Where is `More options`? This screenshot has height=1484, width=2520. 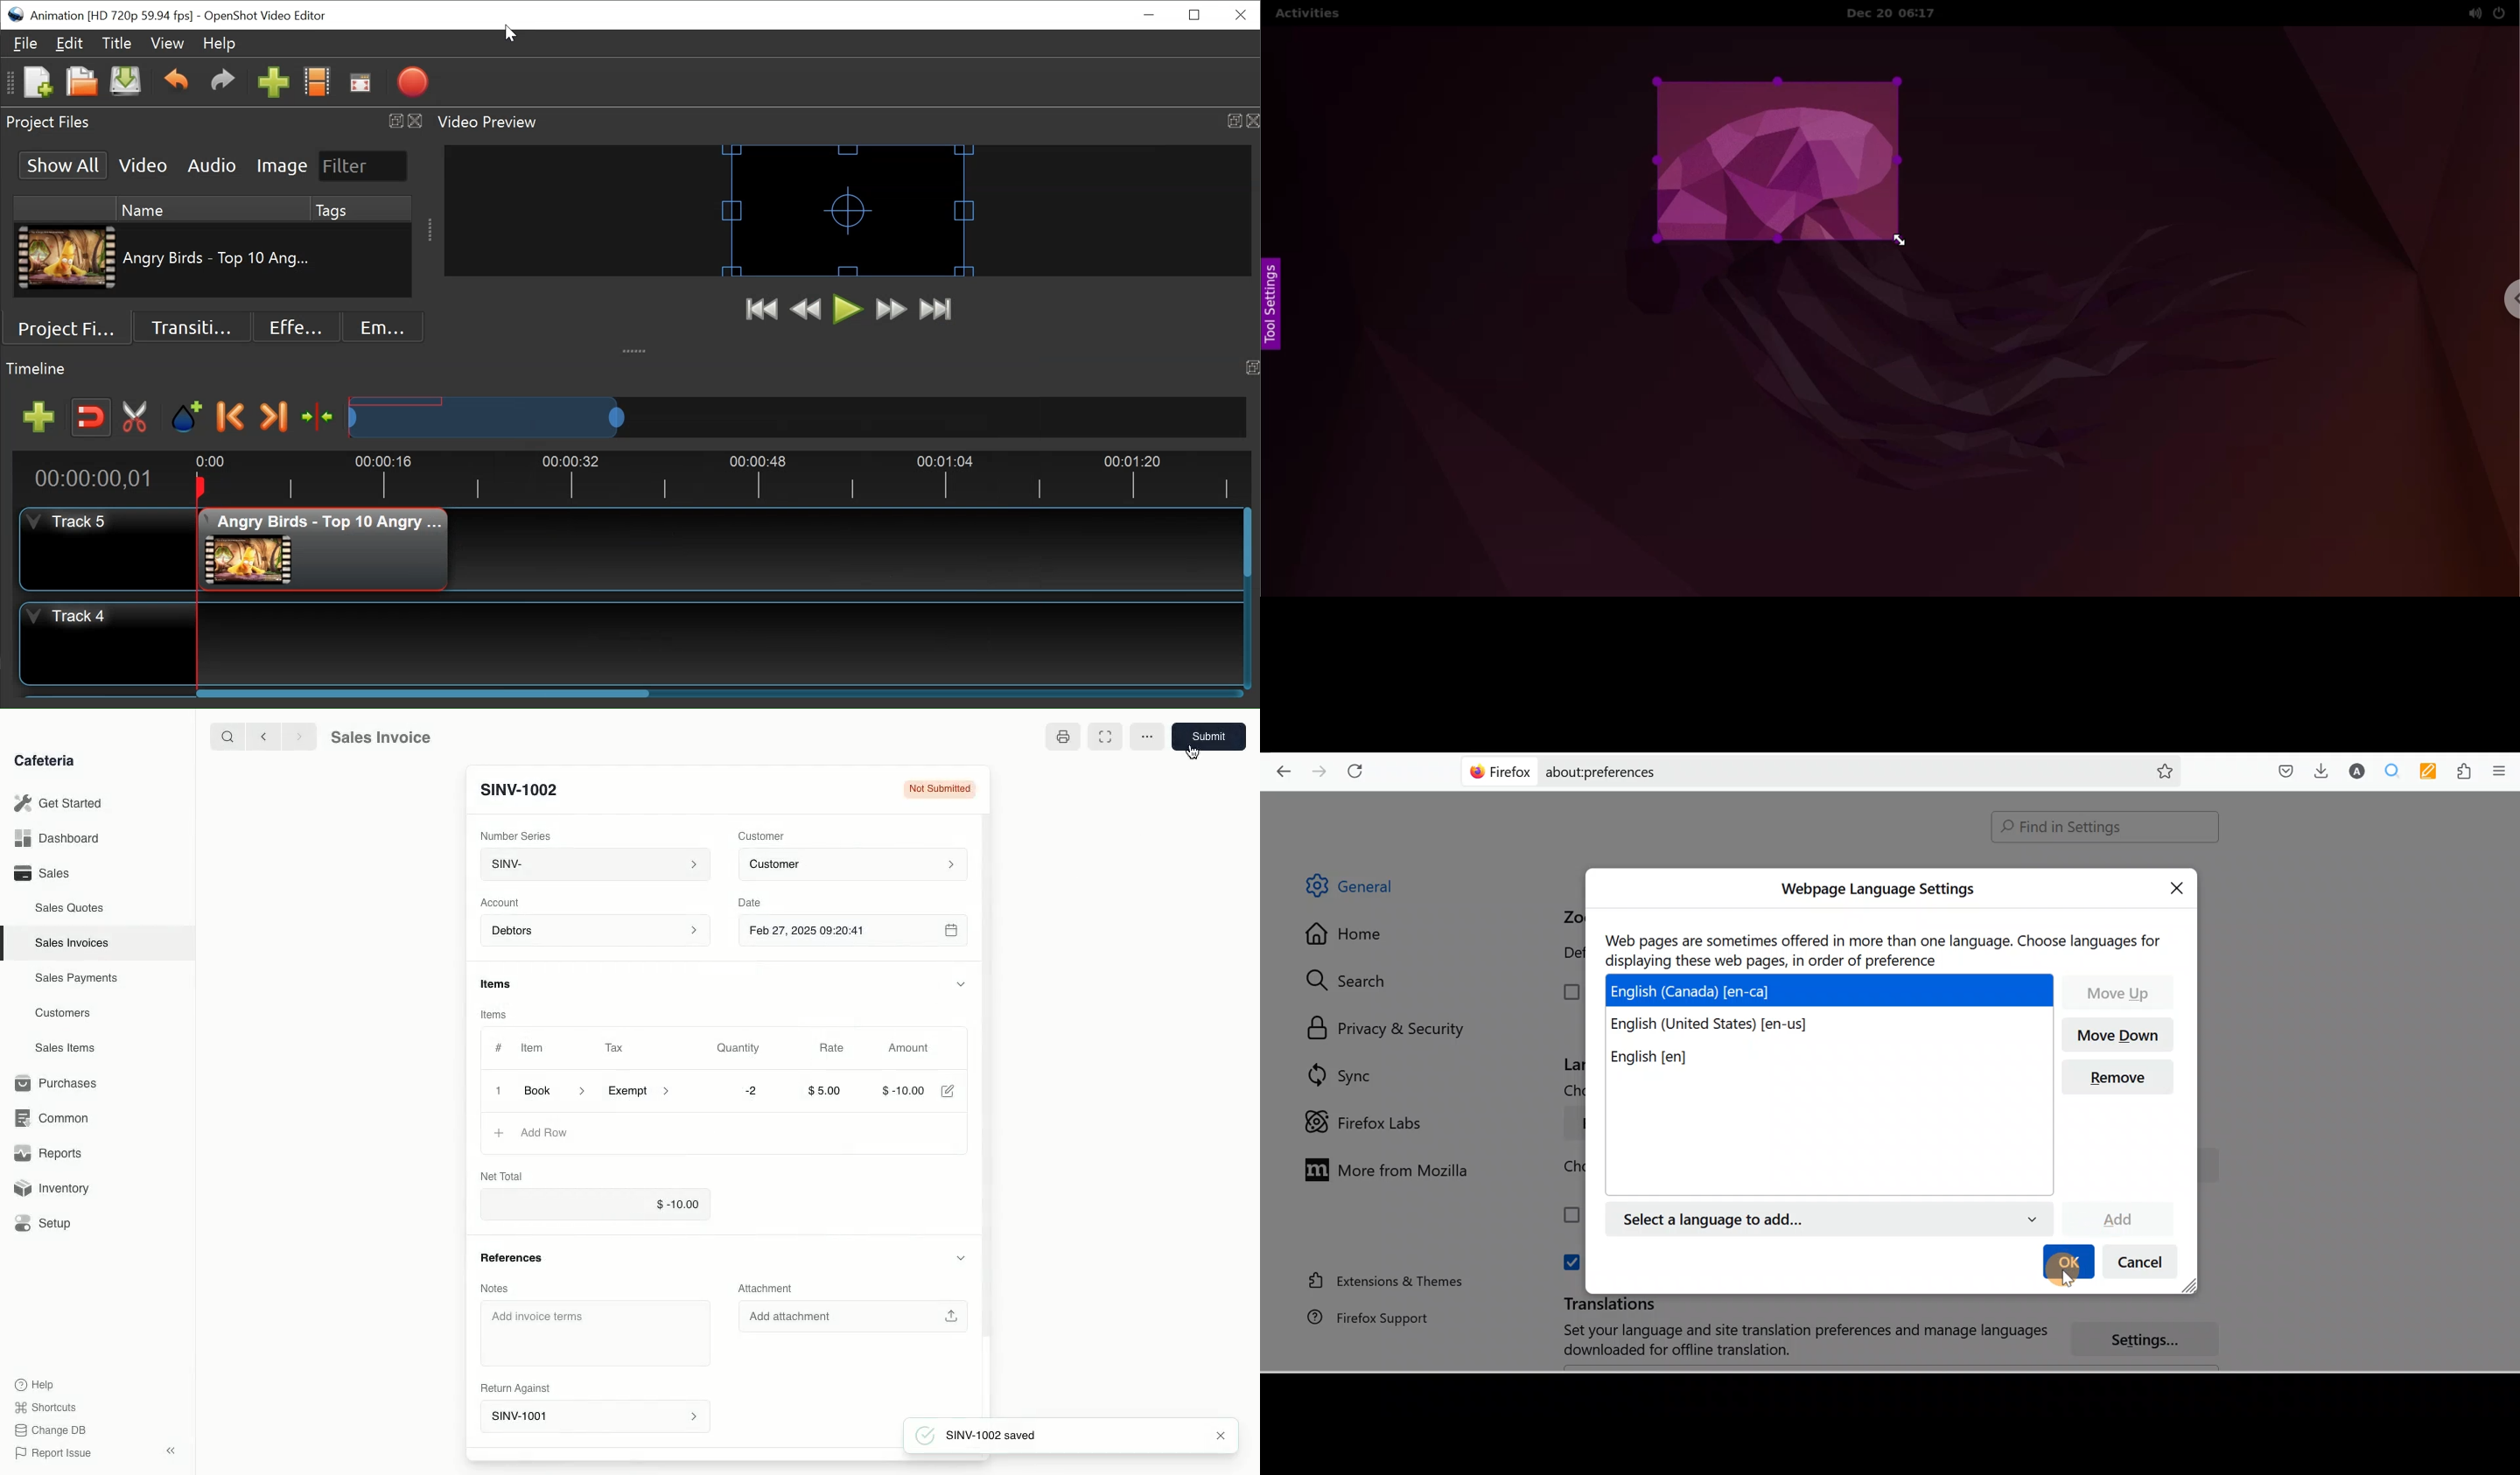 More options is located at coordinates (1150, 735).